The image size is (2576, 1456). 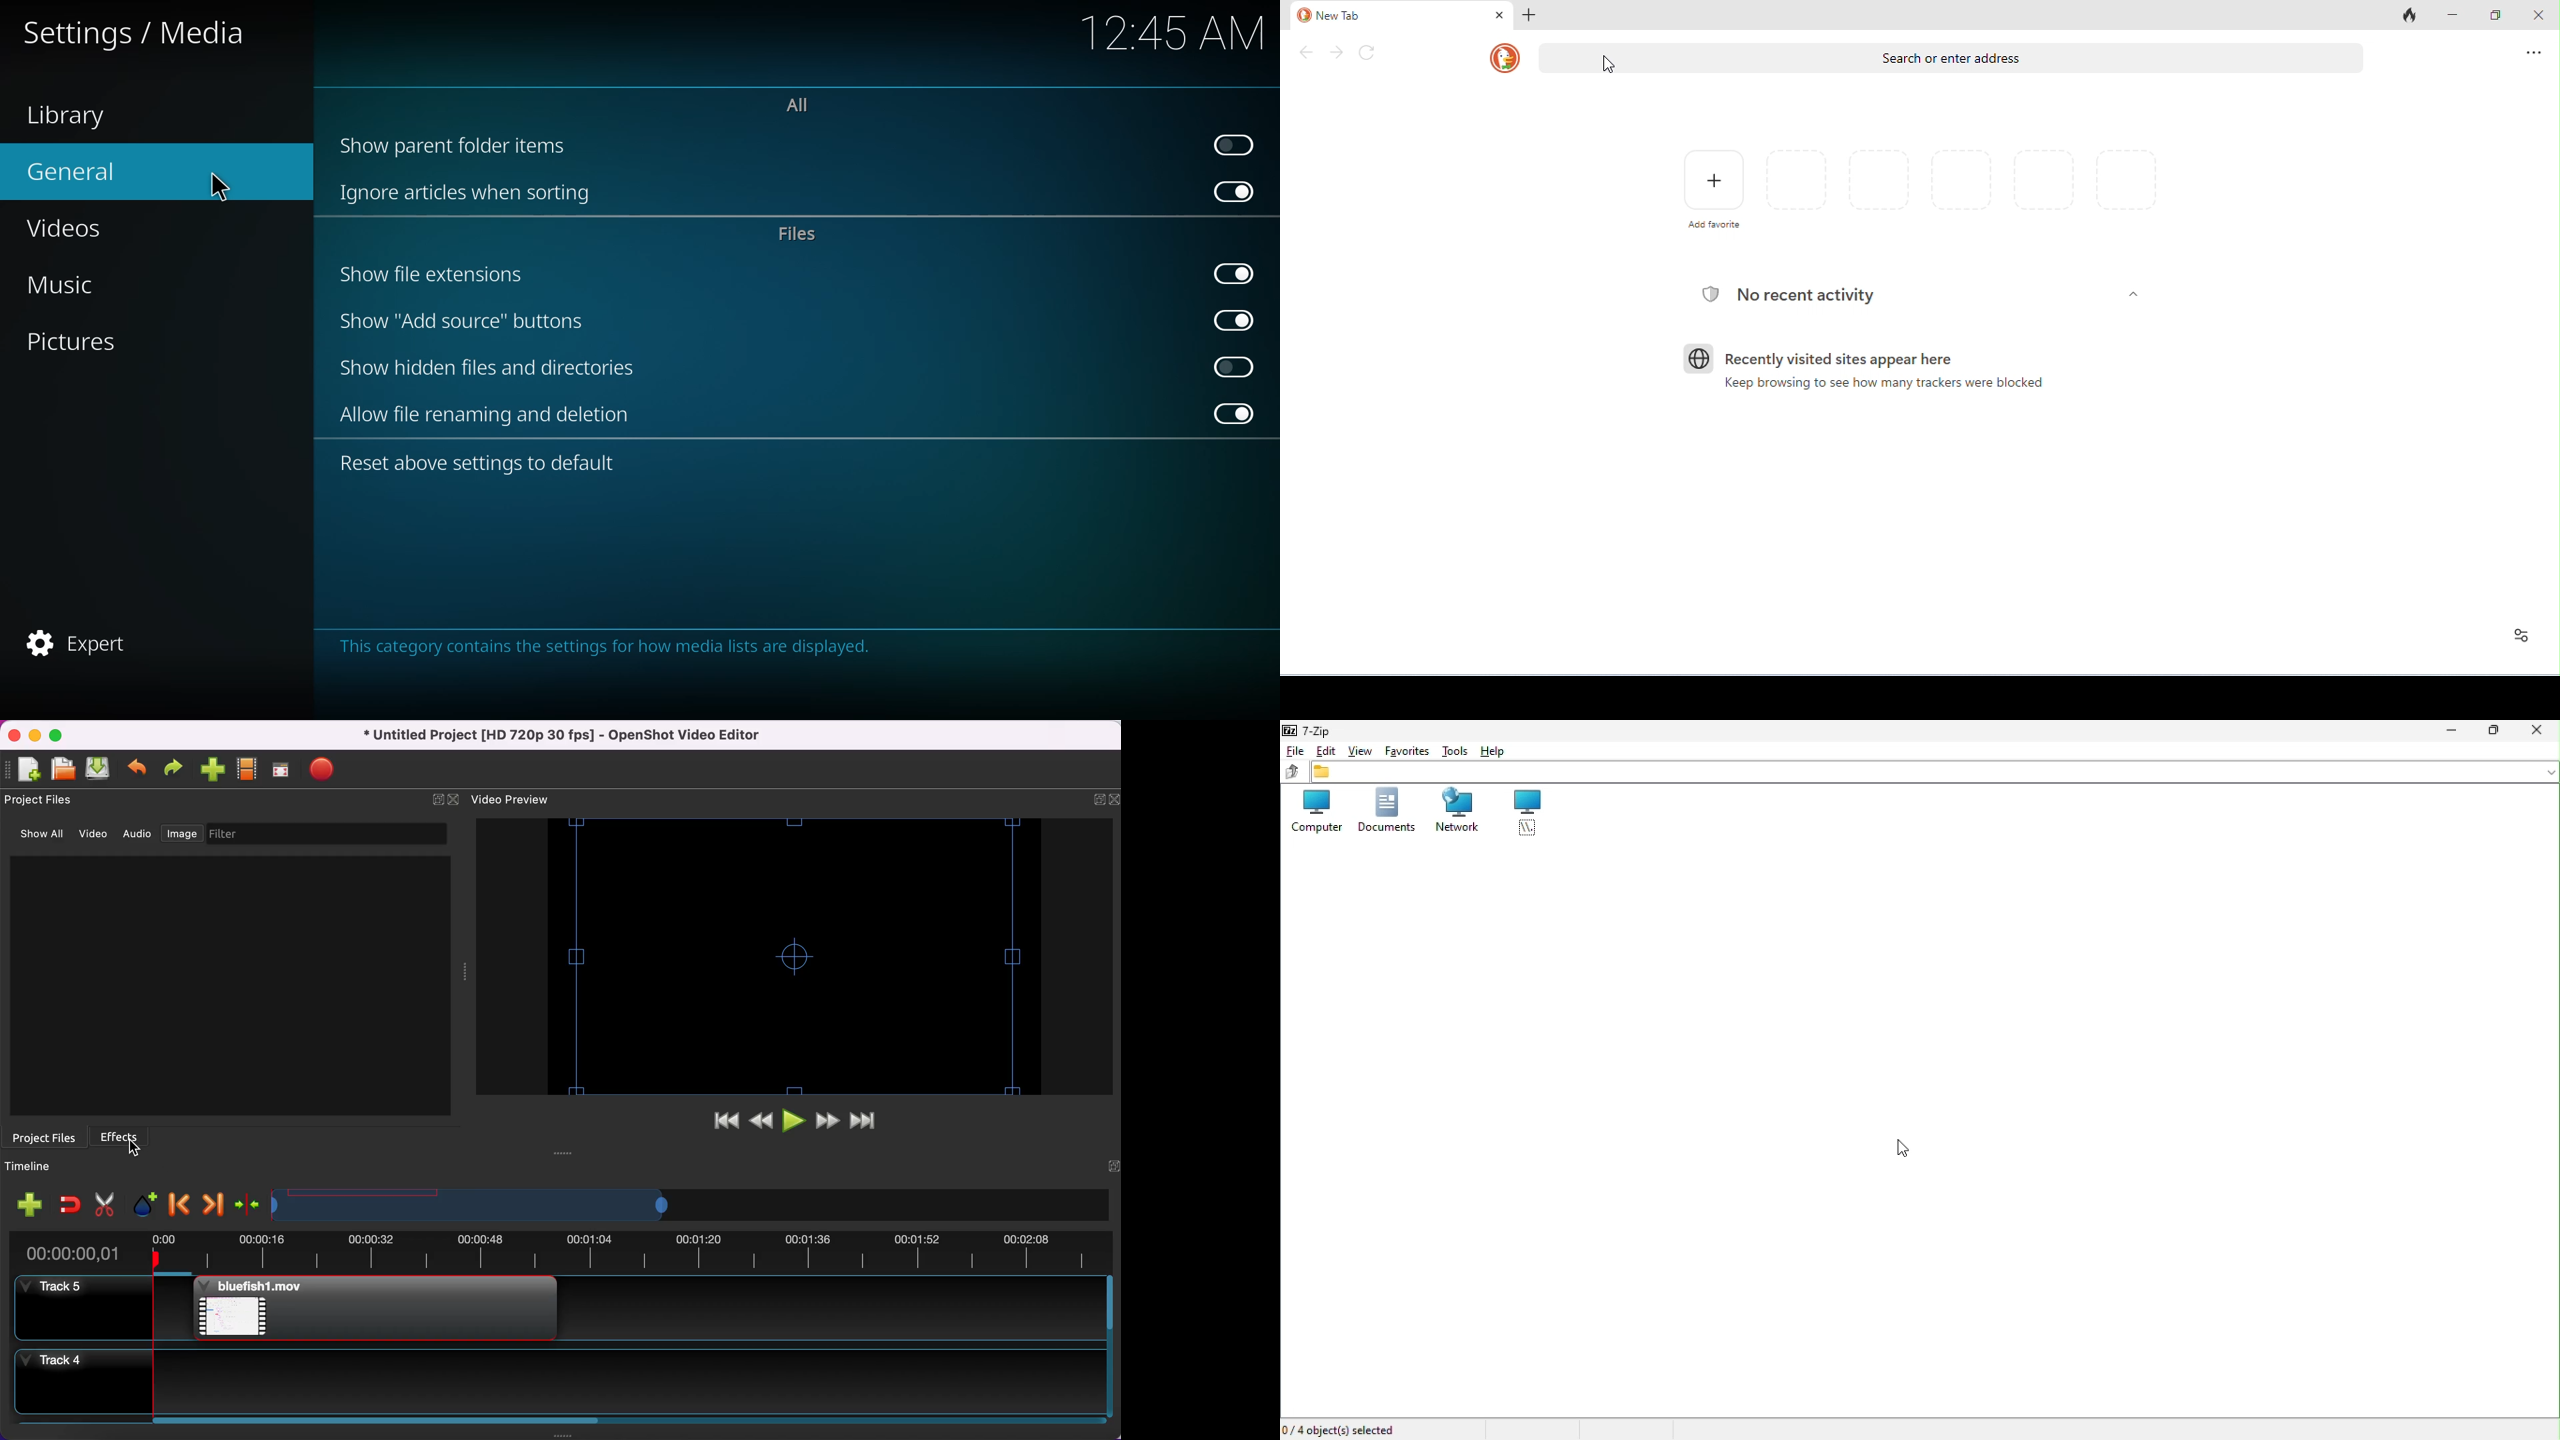 I want to click on ignore articles when sorting, so click(x=473, y=192).